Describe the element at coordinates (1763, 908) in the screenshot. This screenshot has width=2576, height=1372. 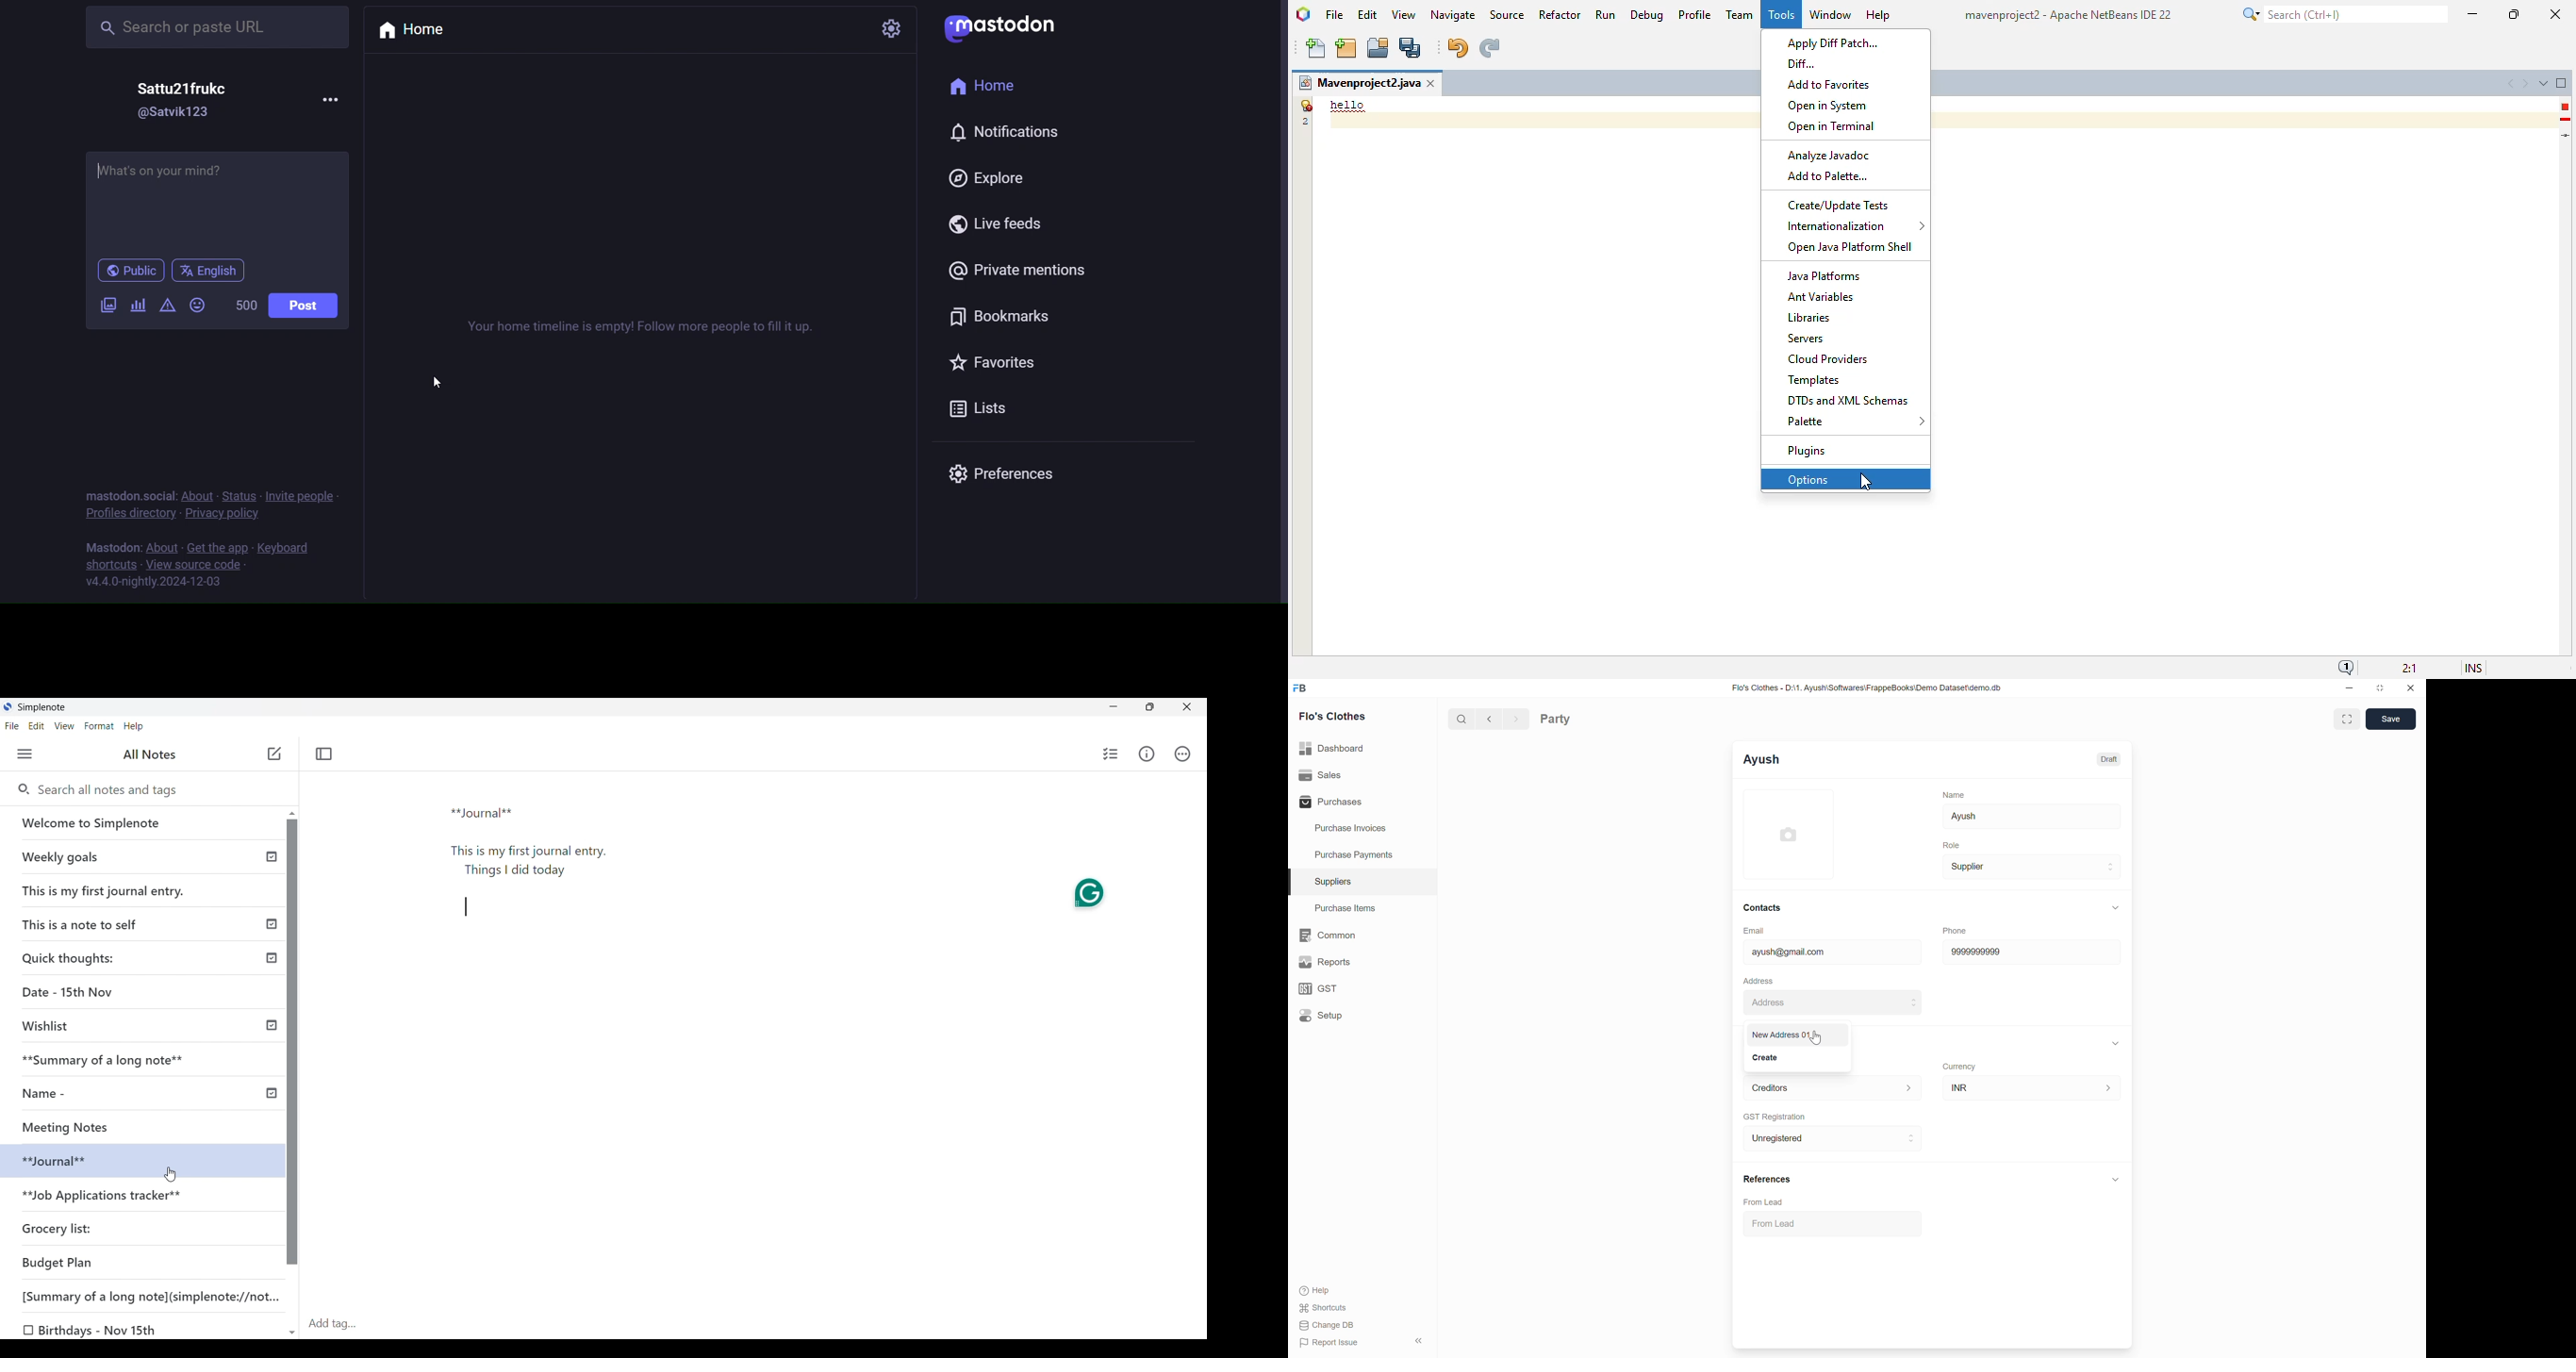
I see `Contacts` at that location.